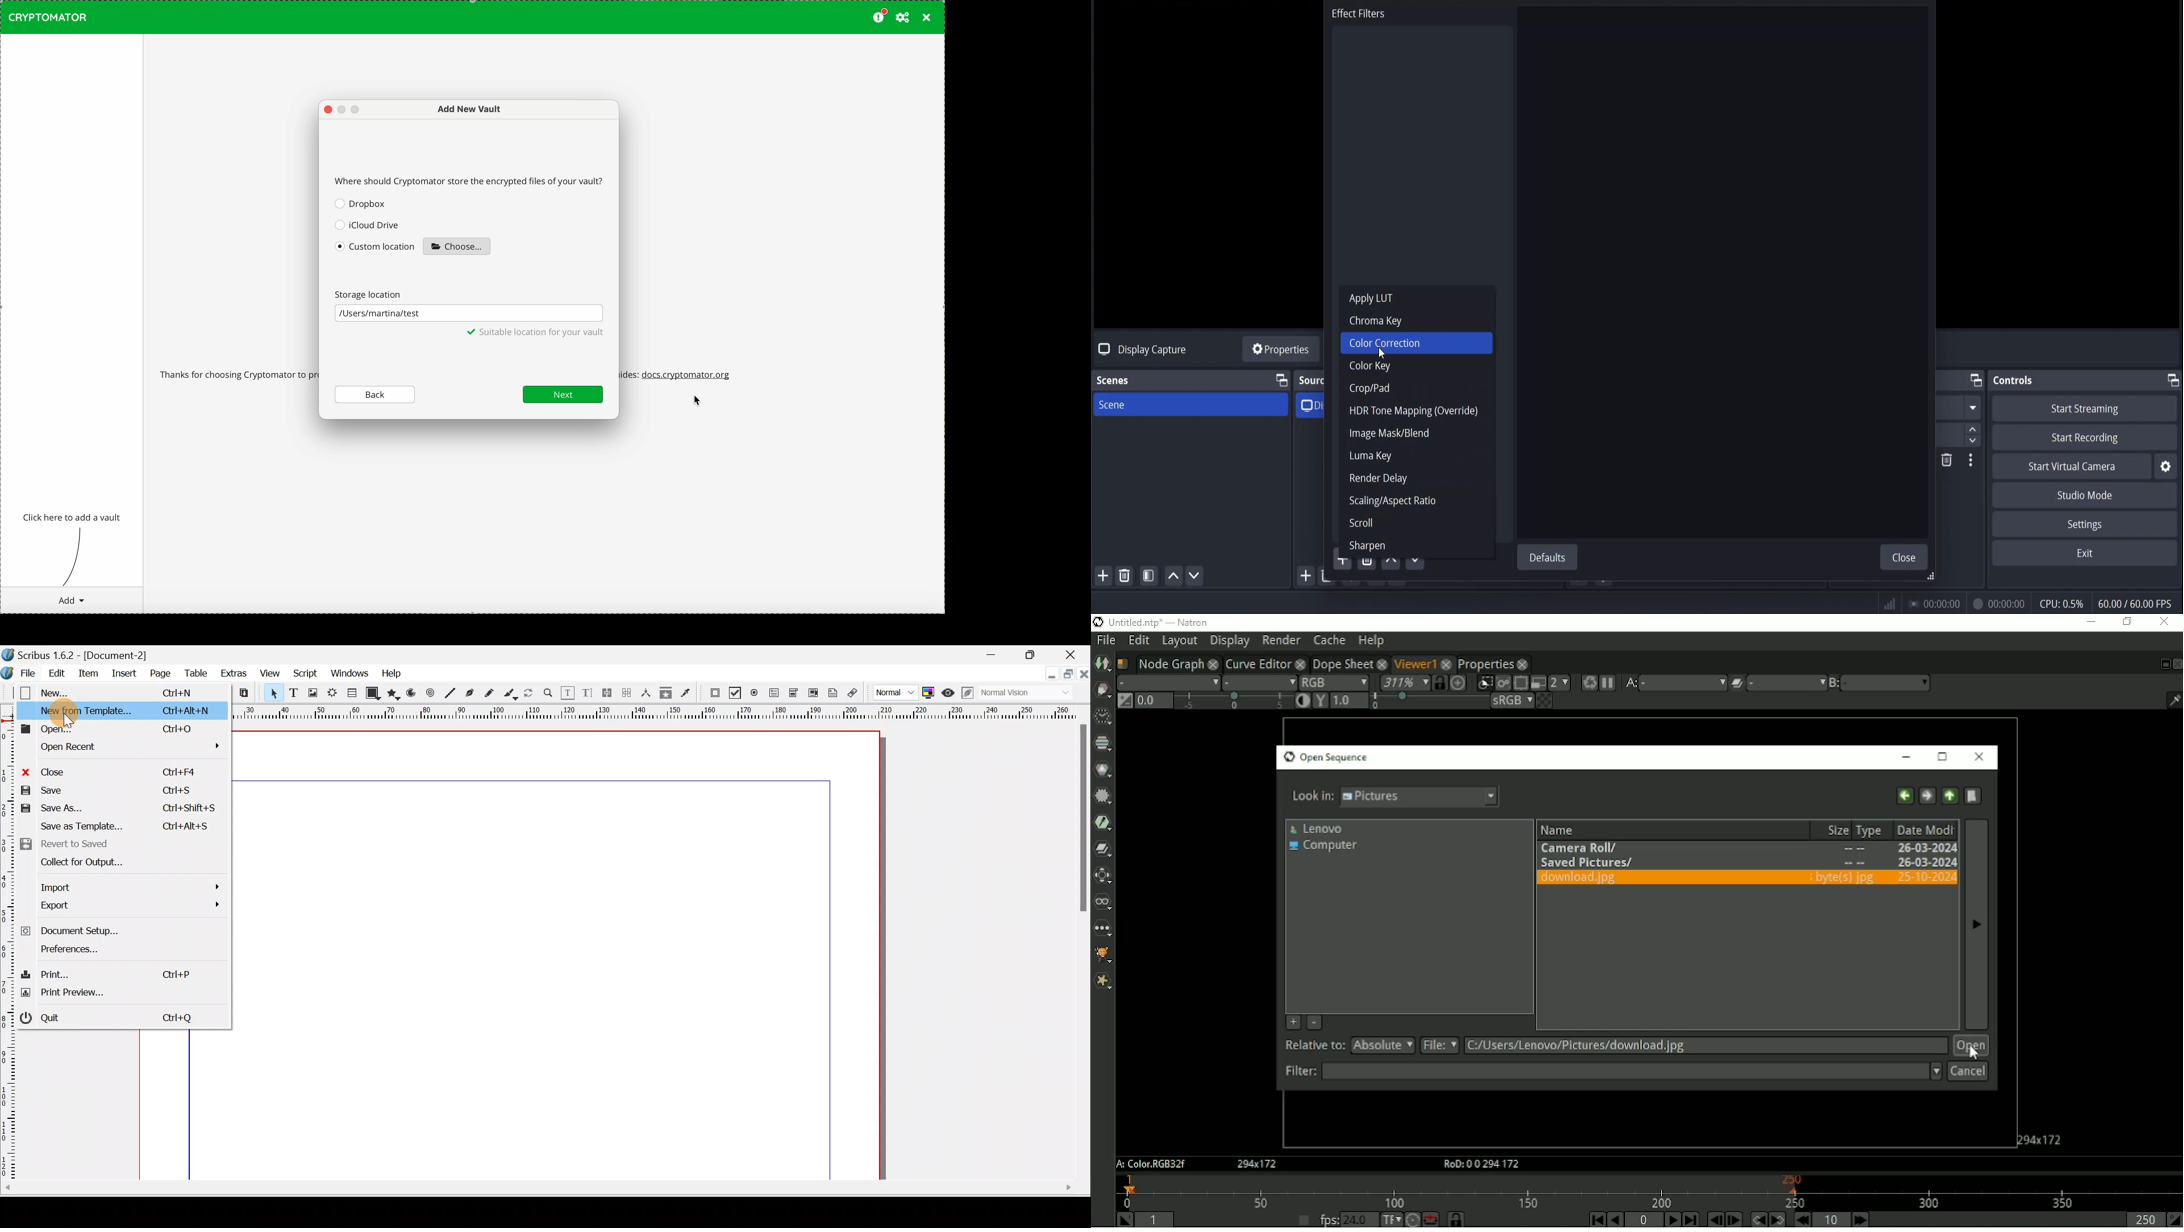 The image size is (2184, 1232). What do you see at coordinates (811, 694) in the screenshot?
I see `PDF list box` at bounding box center [811, 694].